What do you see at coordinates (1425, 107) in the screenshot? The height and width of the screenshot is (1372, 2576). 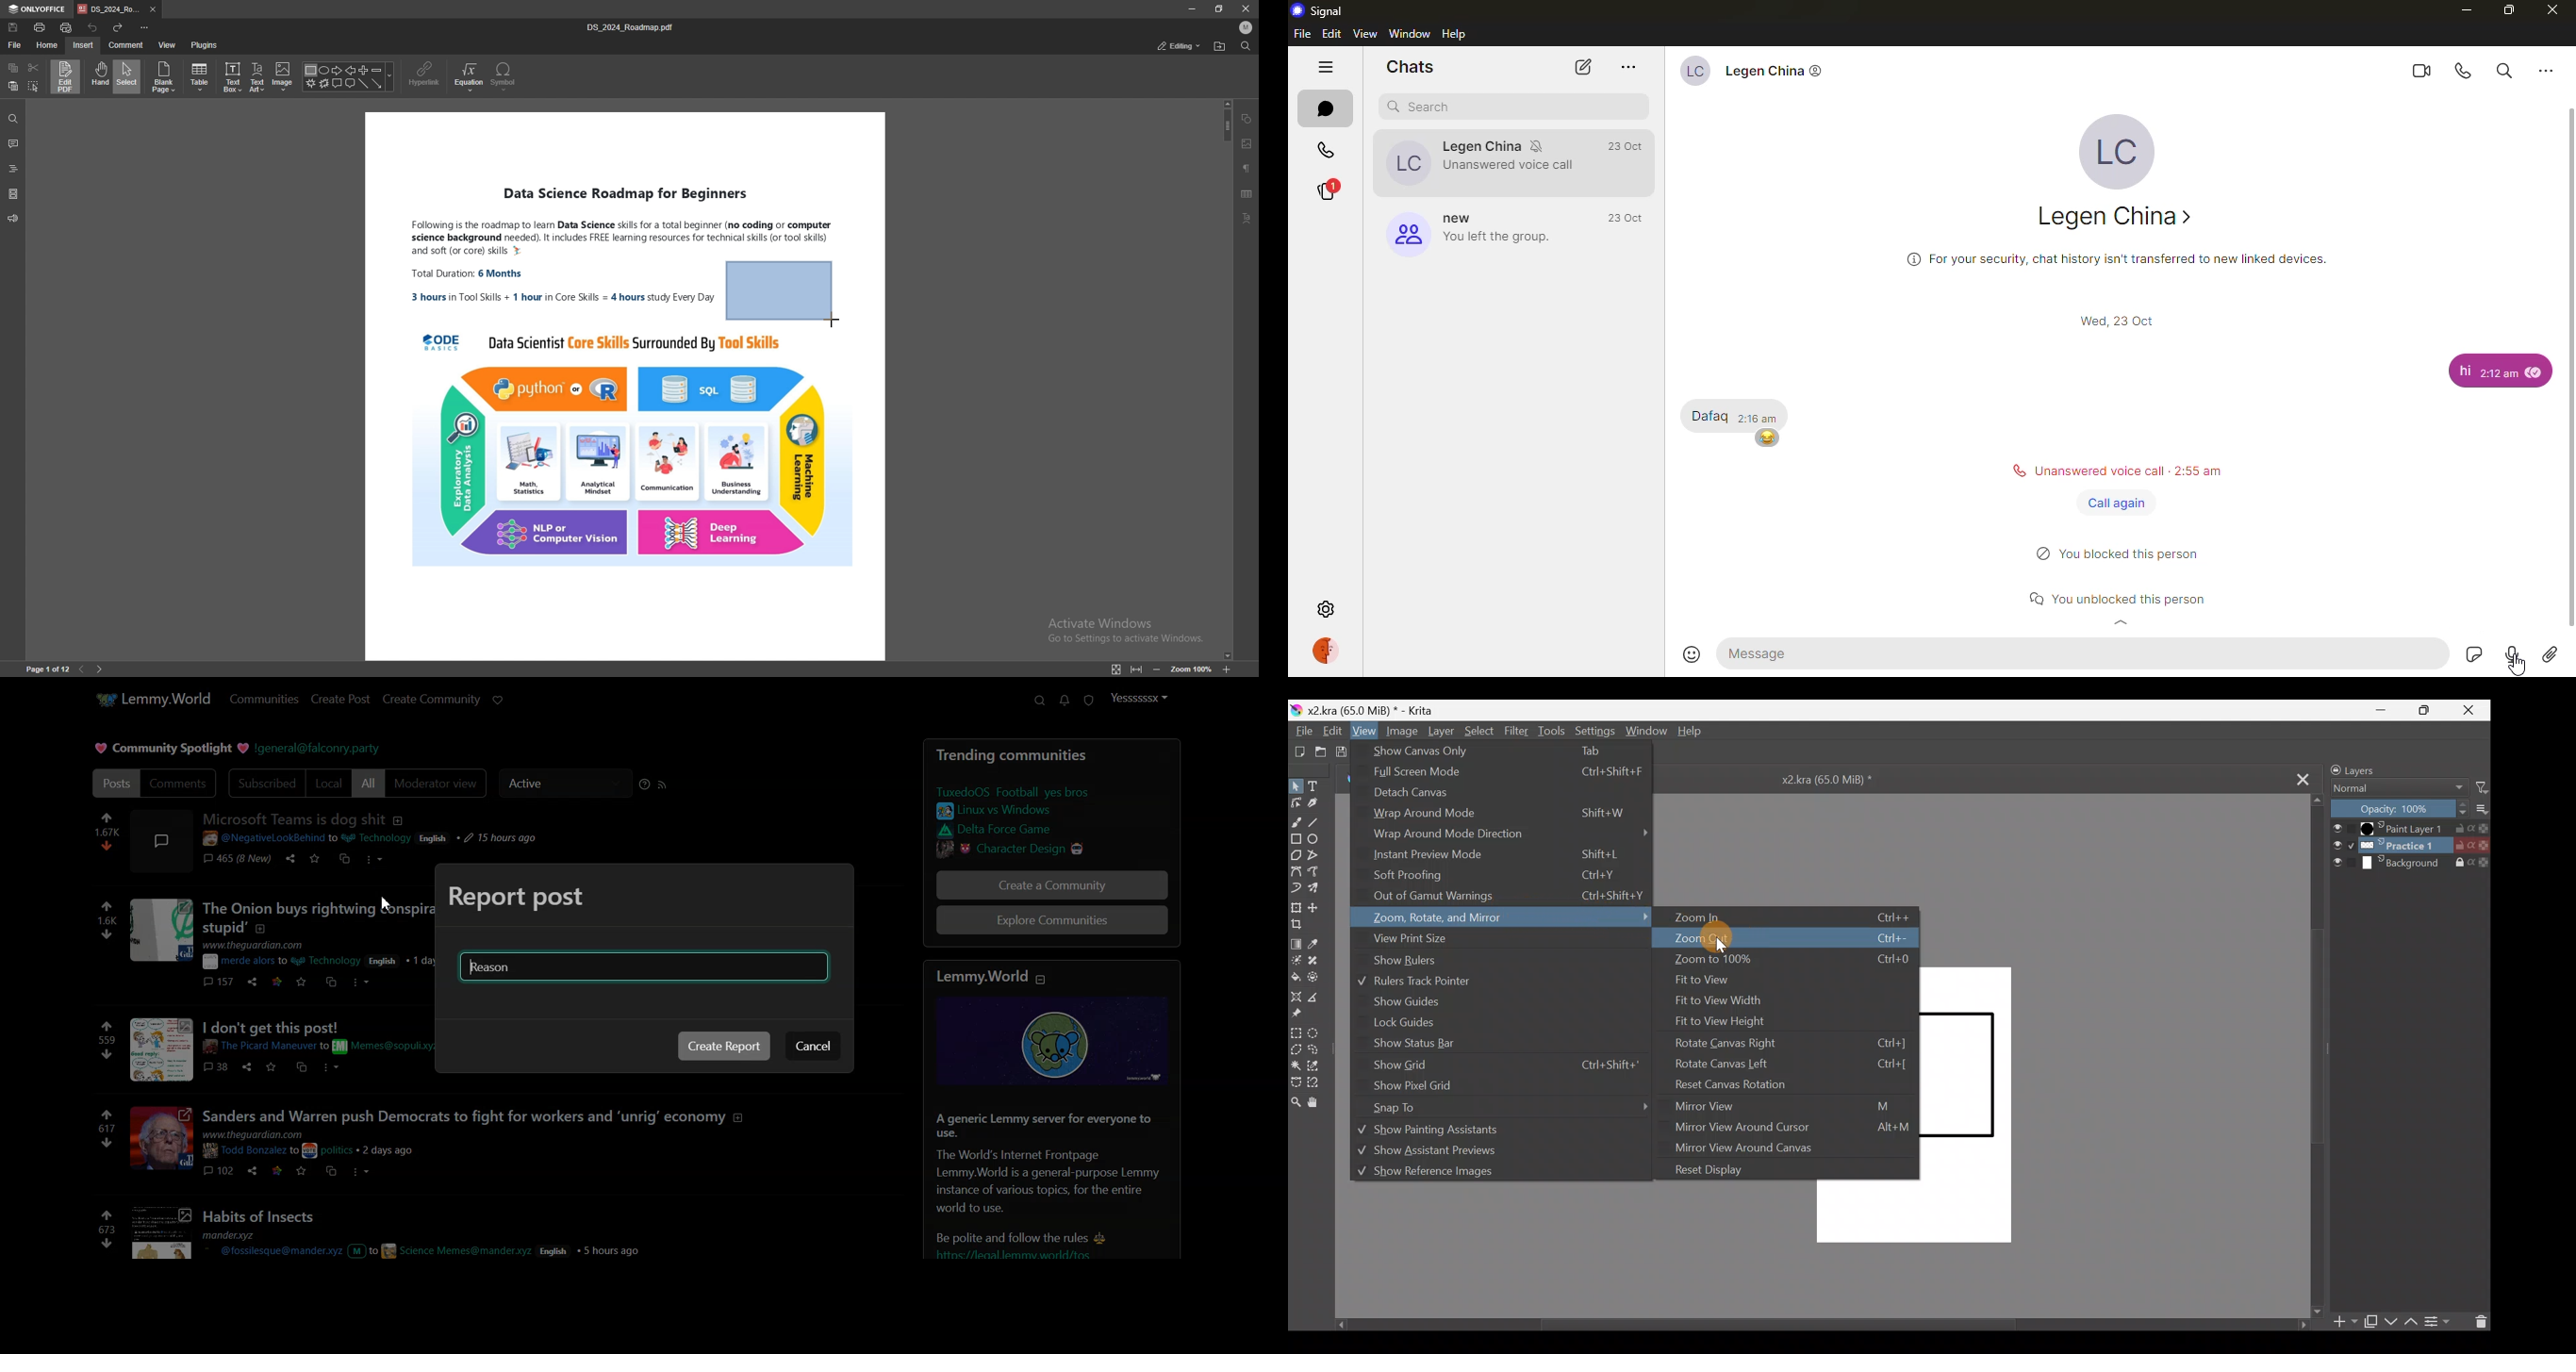 I see `search` at bounding box center [1425, 107].